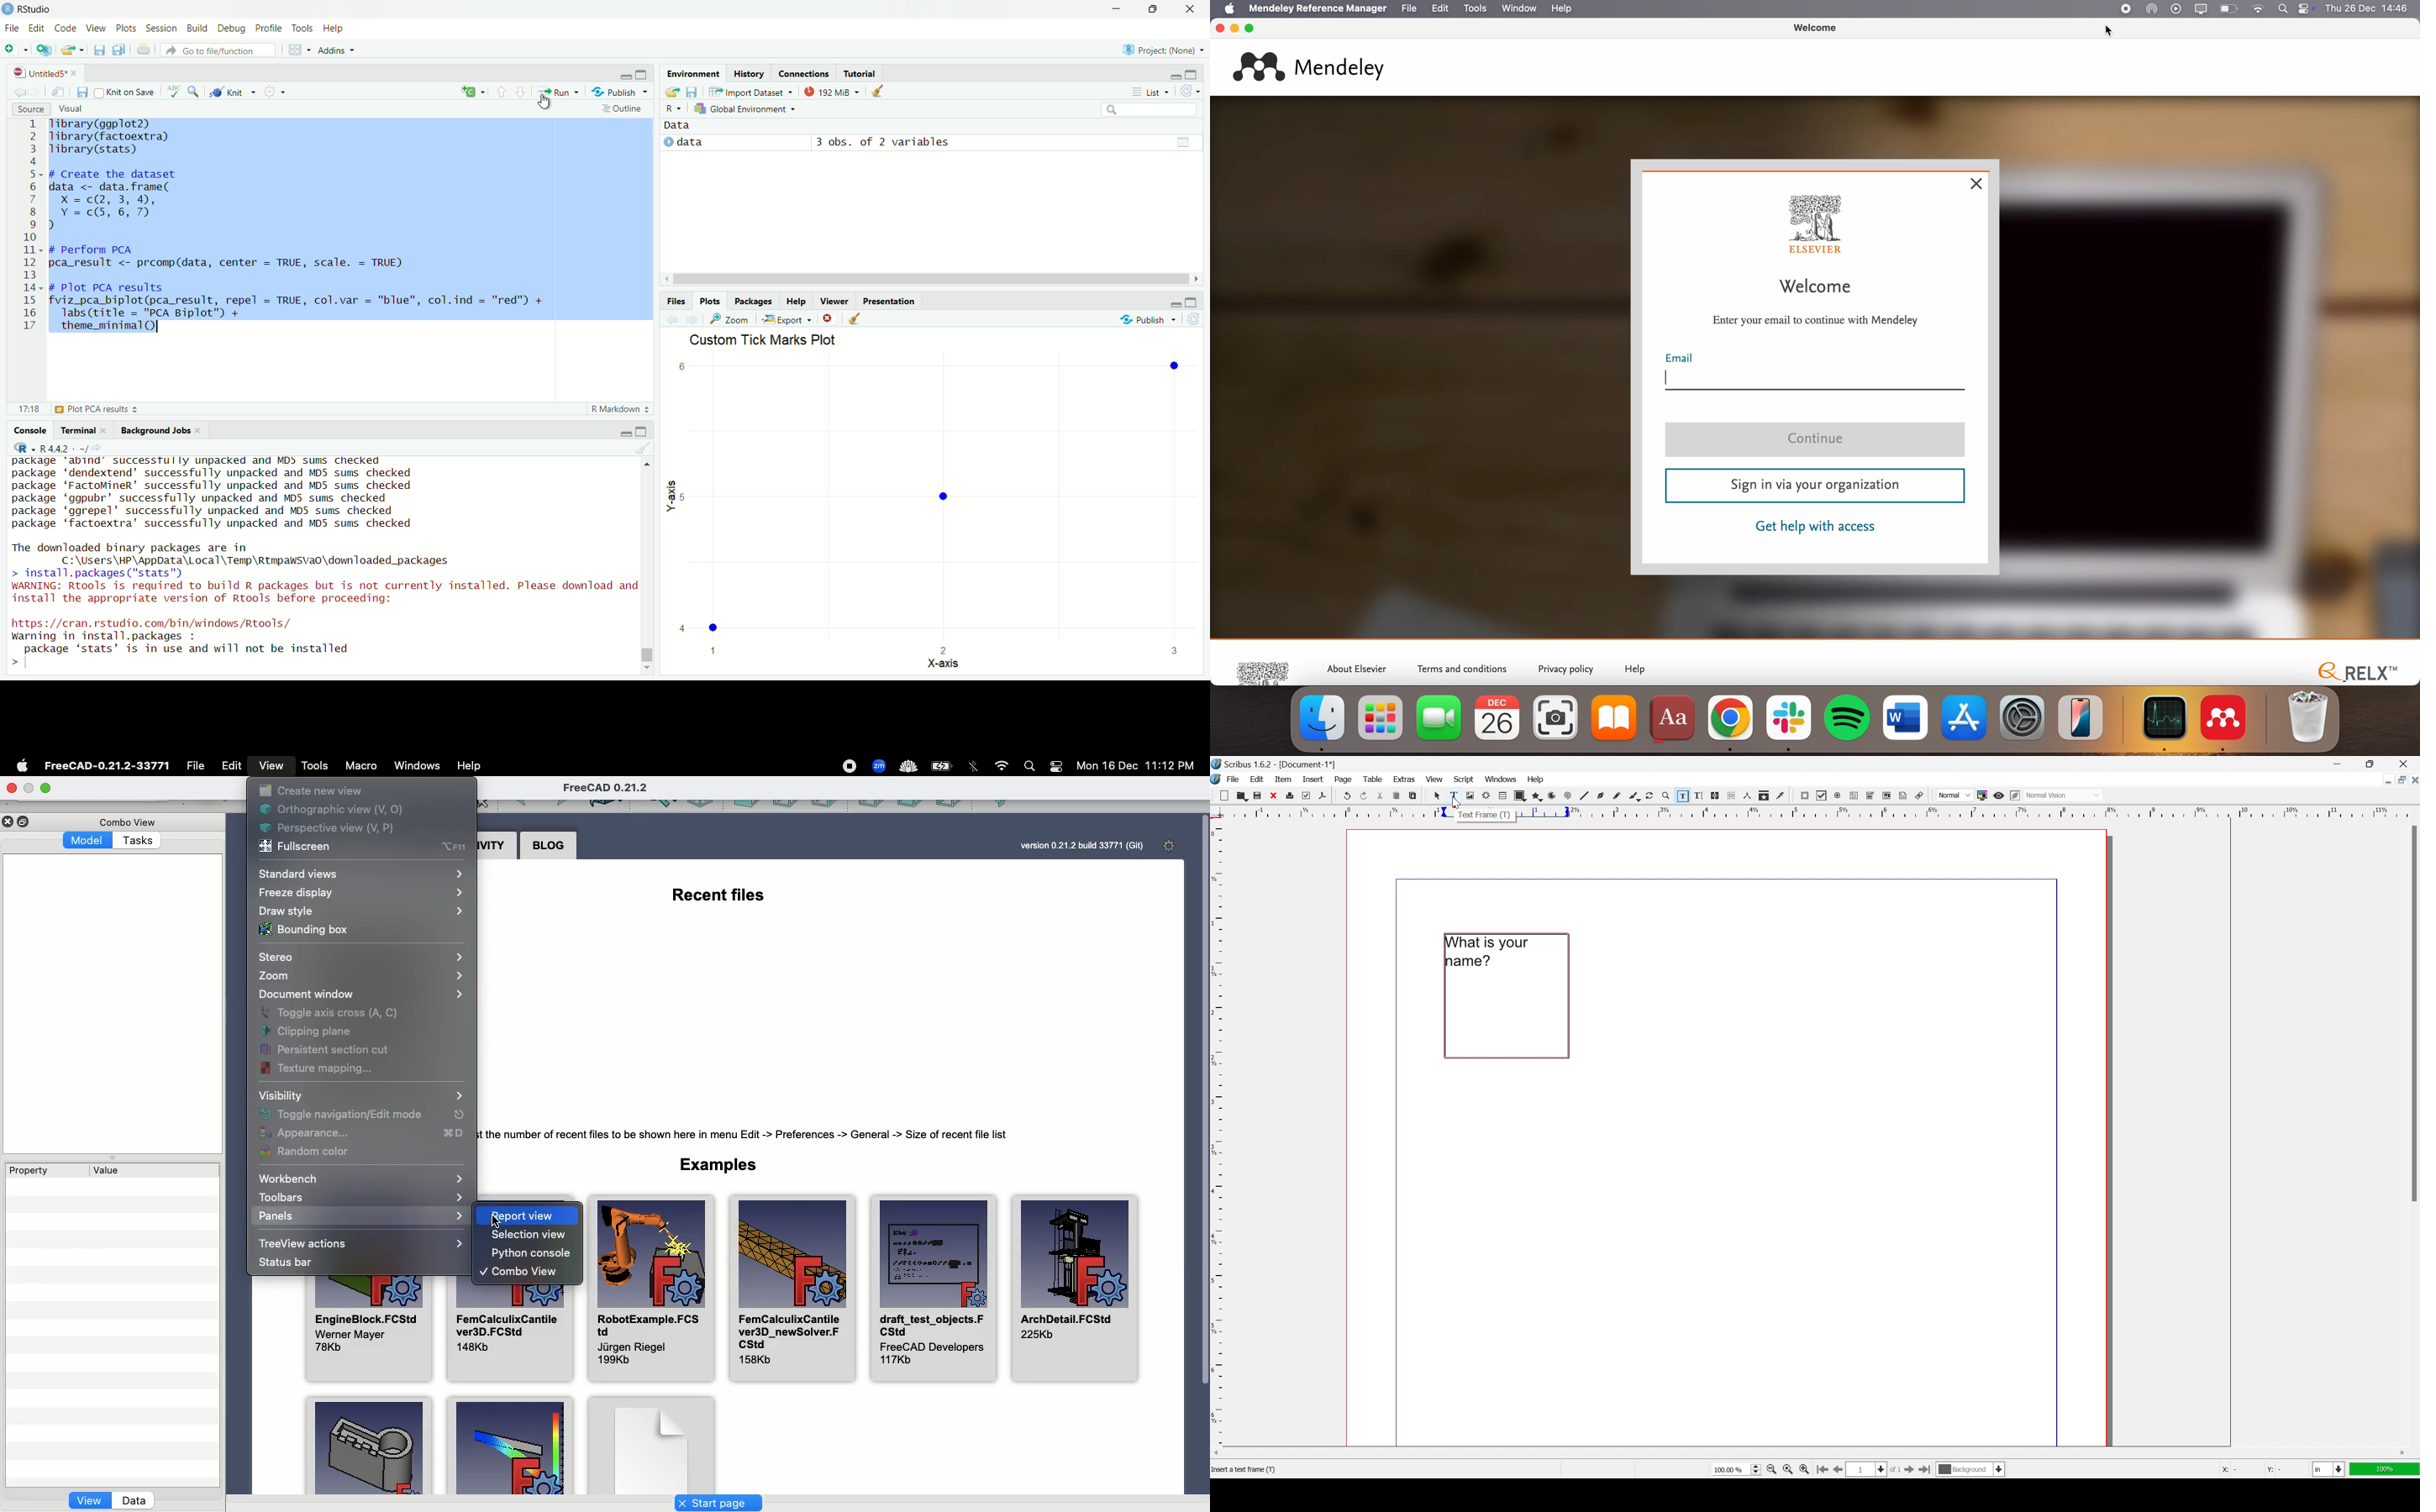 This screenshot has width=2436, height=1512. I want to click on maximize, so click(643, 432).